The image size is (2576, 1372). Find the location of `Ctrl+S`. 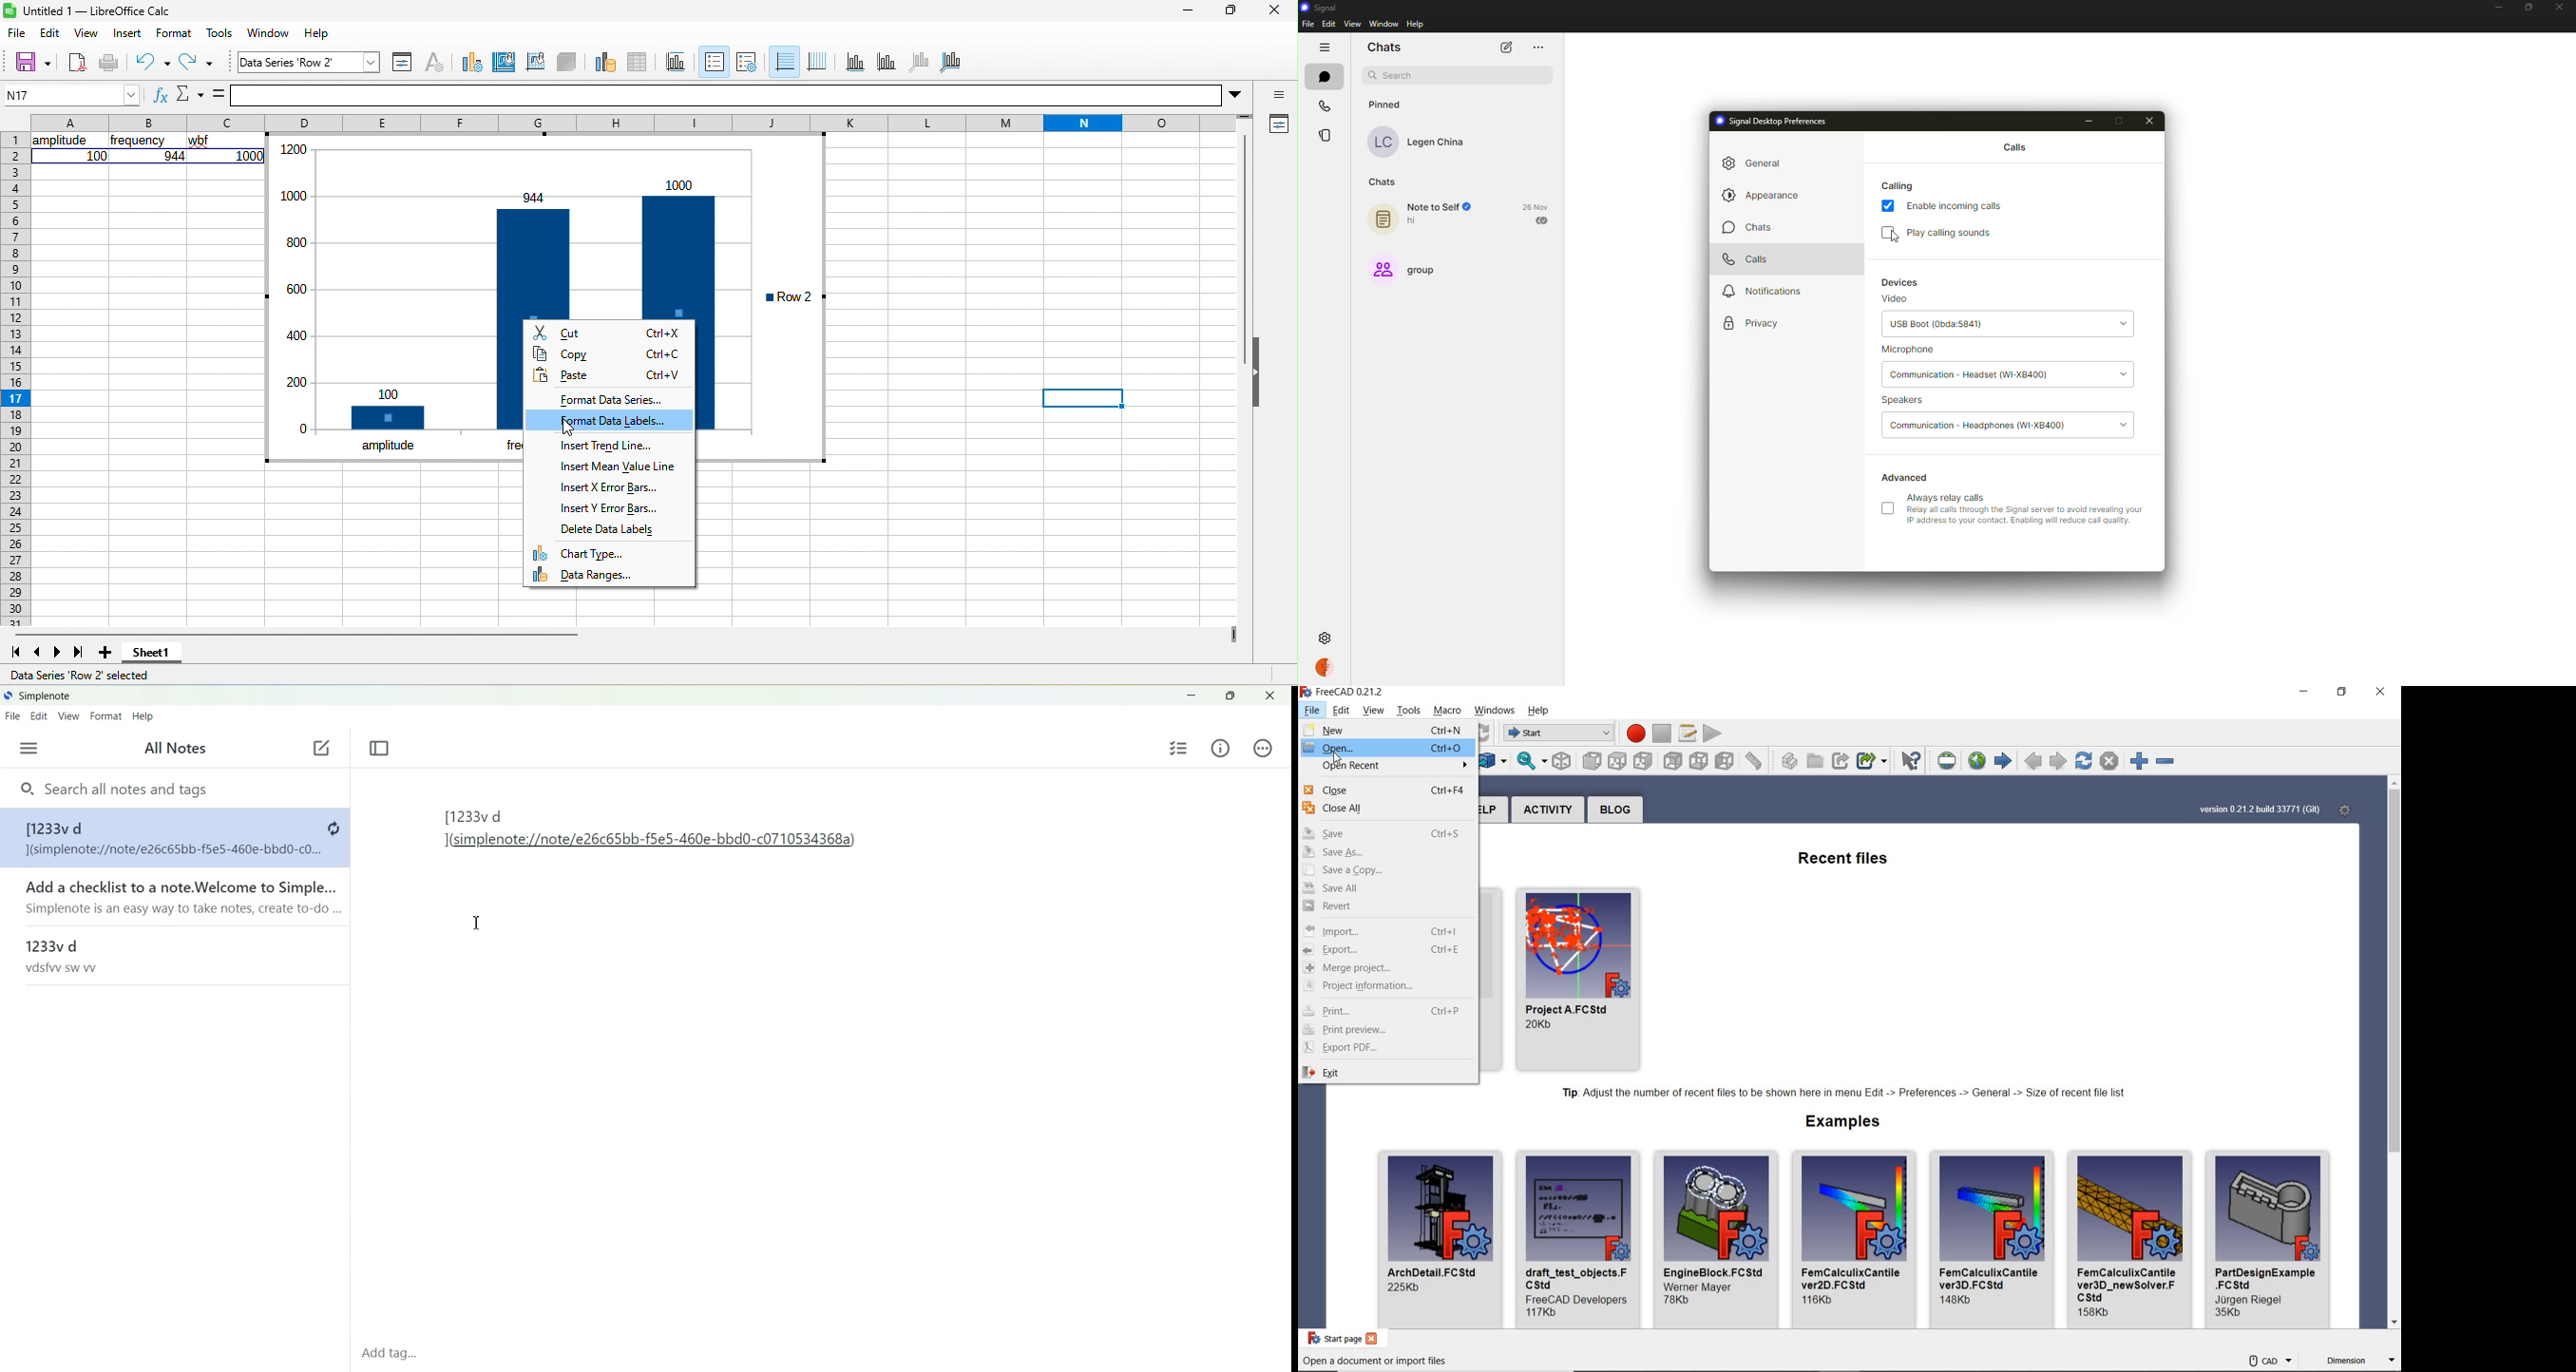

Ctrl+S is located at coordinates (1447, 834).